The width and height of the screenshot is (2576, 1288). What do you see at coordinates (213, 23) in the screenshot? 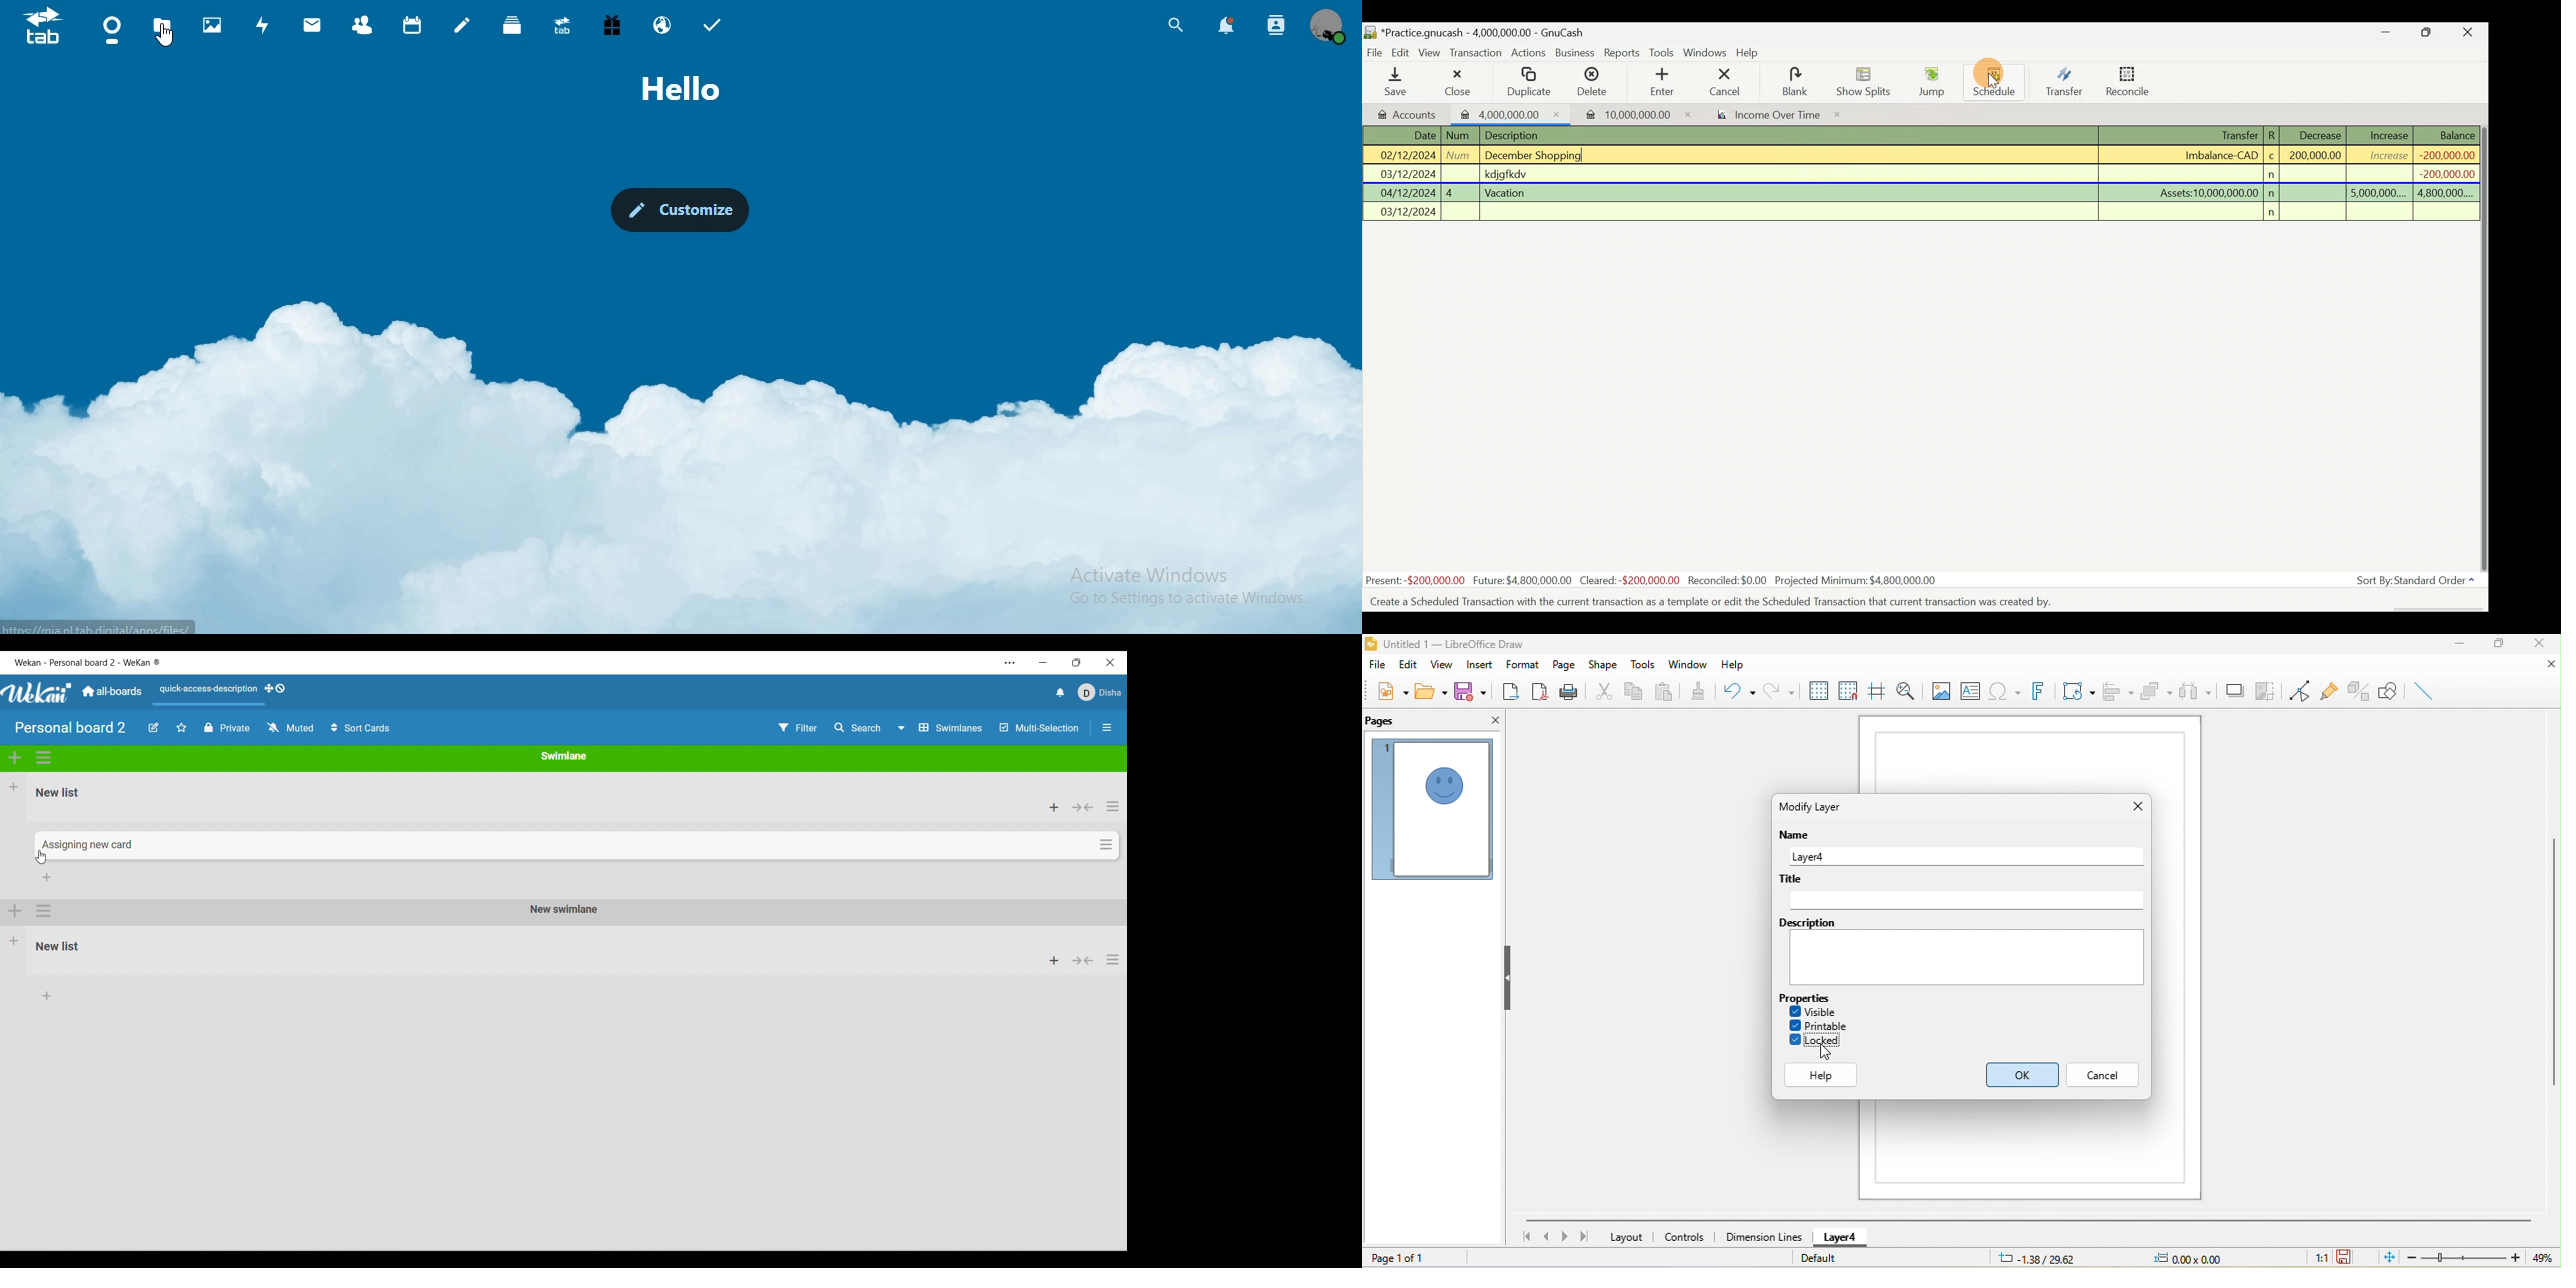
I see `photos` at bounding box center [213, 23].